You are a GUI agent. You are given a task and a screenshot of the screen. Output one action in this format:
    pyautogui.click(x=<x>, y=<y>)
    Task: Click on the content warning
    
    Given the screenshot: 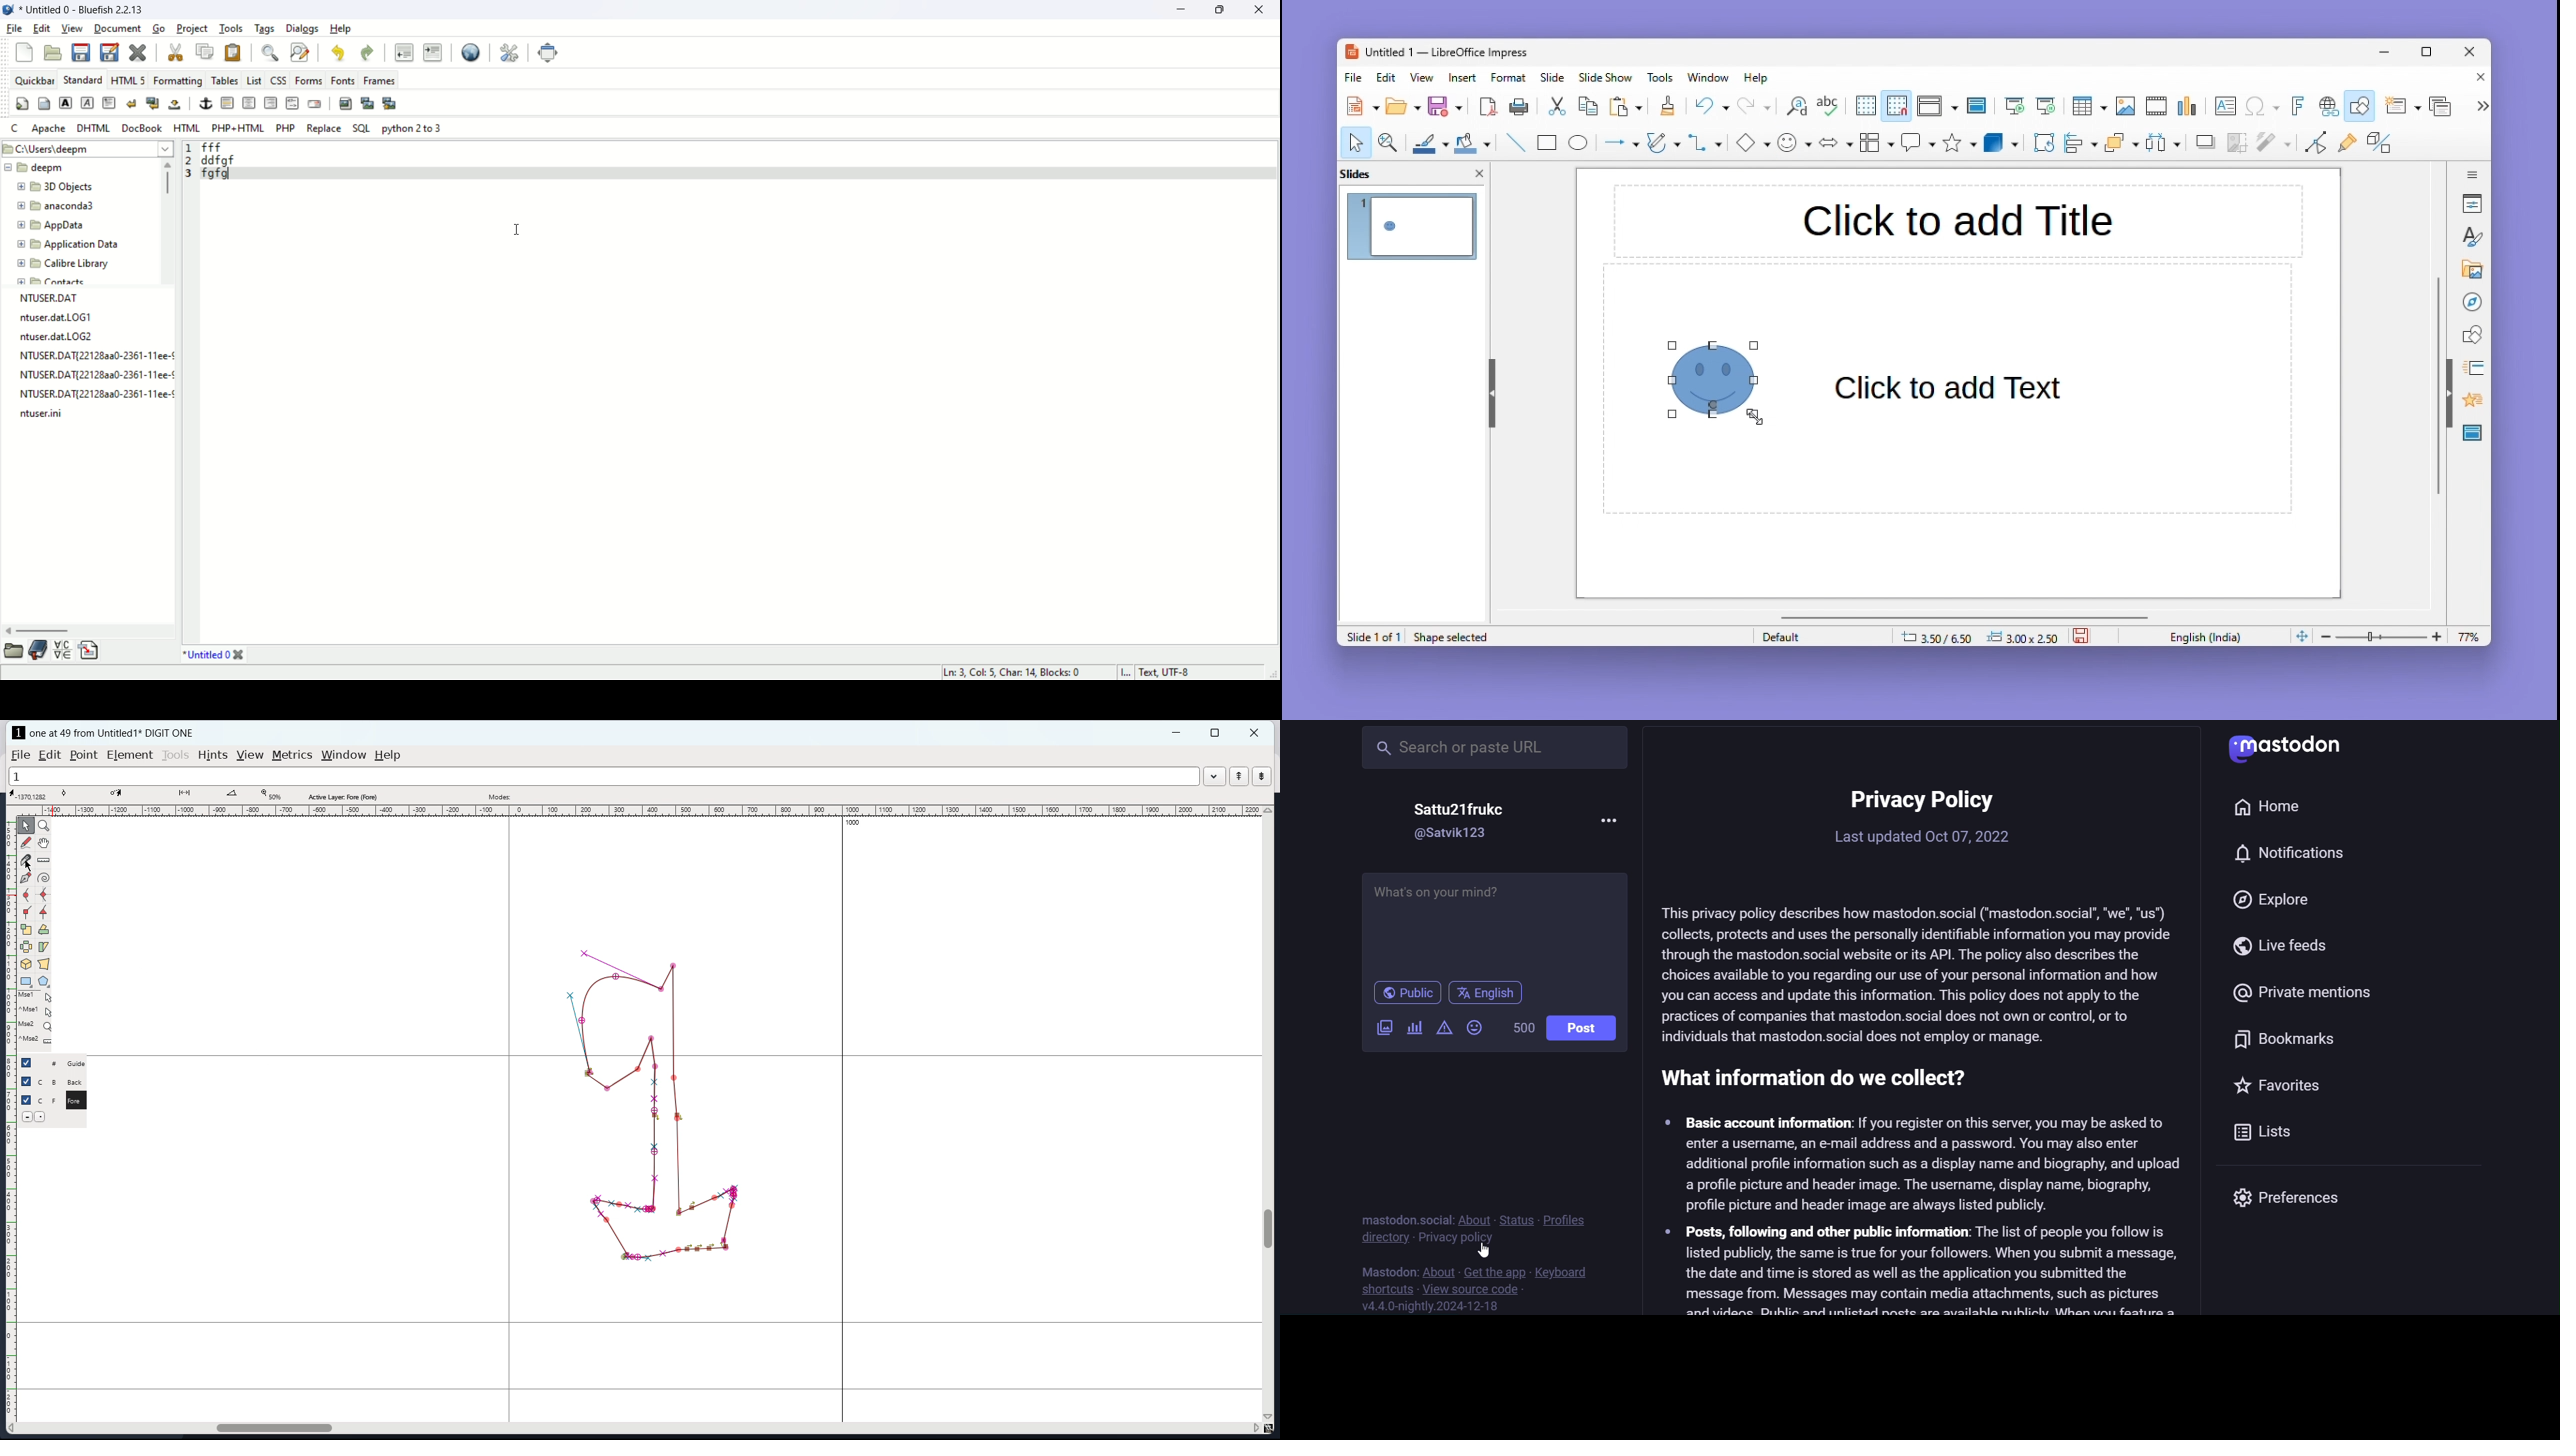 What is the action you would take?
    pyautogui.click(x=1445, y=1027)
    